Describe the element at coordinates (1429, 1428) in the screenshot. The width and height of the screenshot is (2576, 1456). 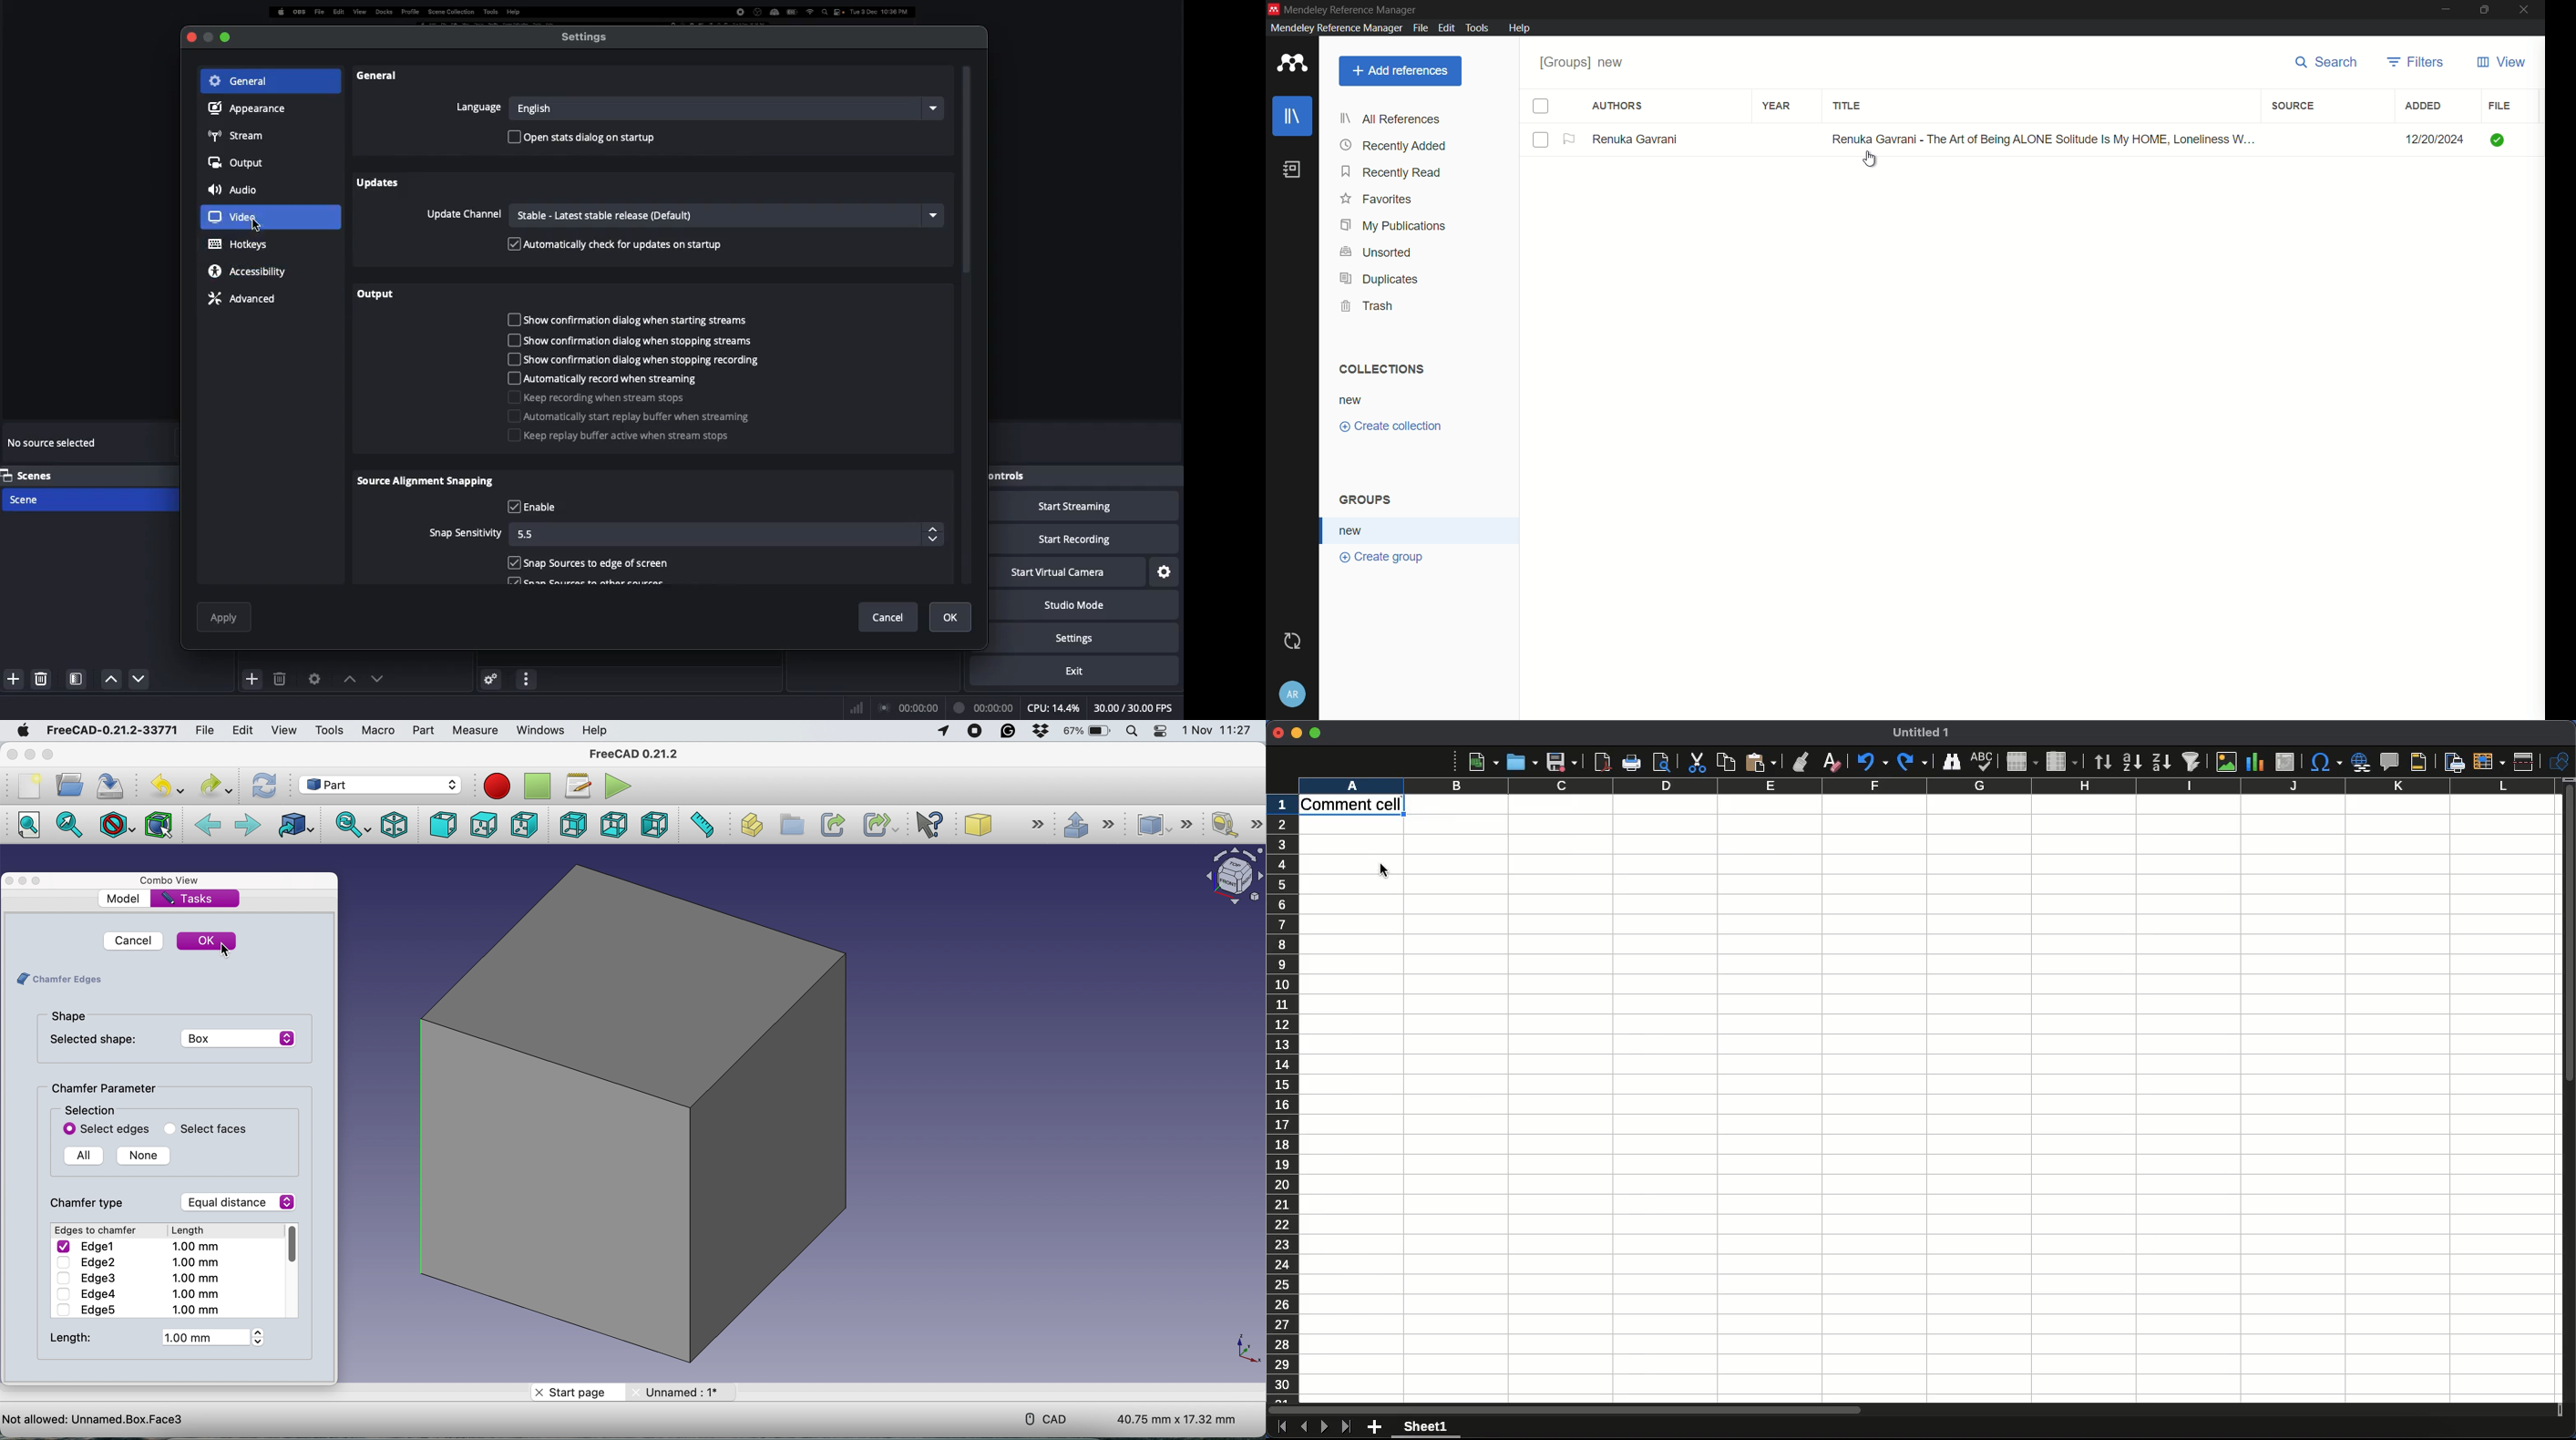
I see `Sheet 1` at that location.